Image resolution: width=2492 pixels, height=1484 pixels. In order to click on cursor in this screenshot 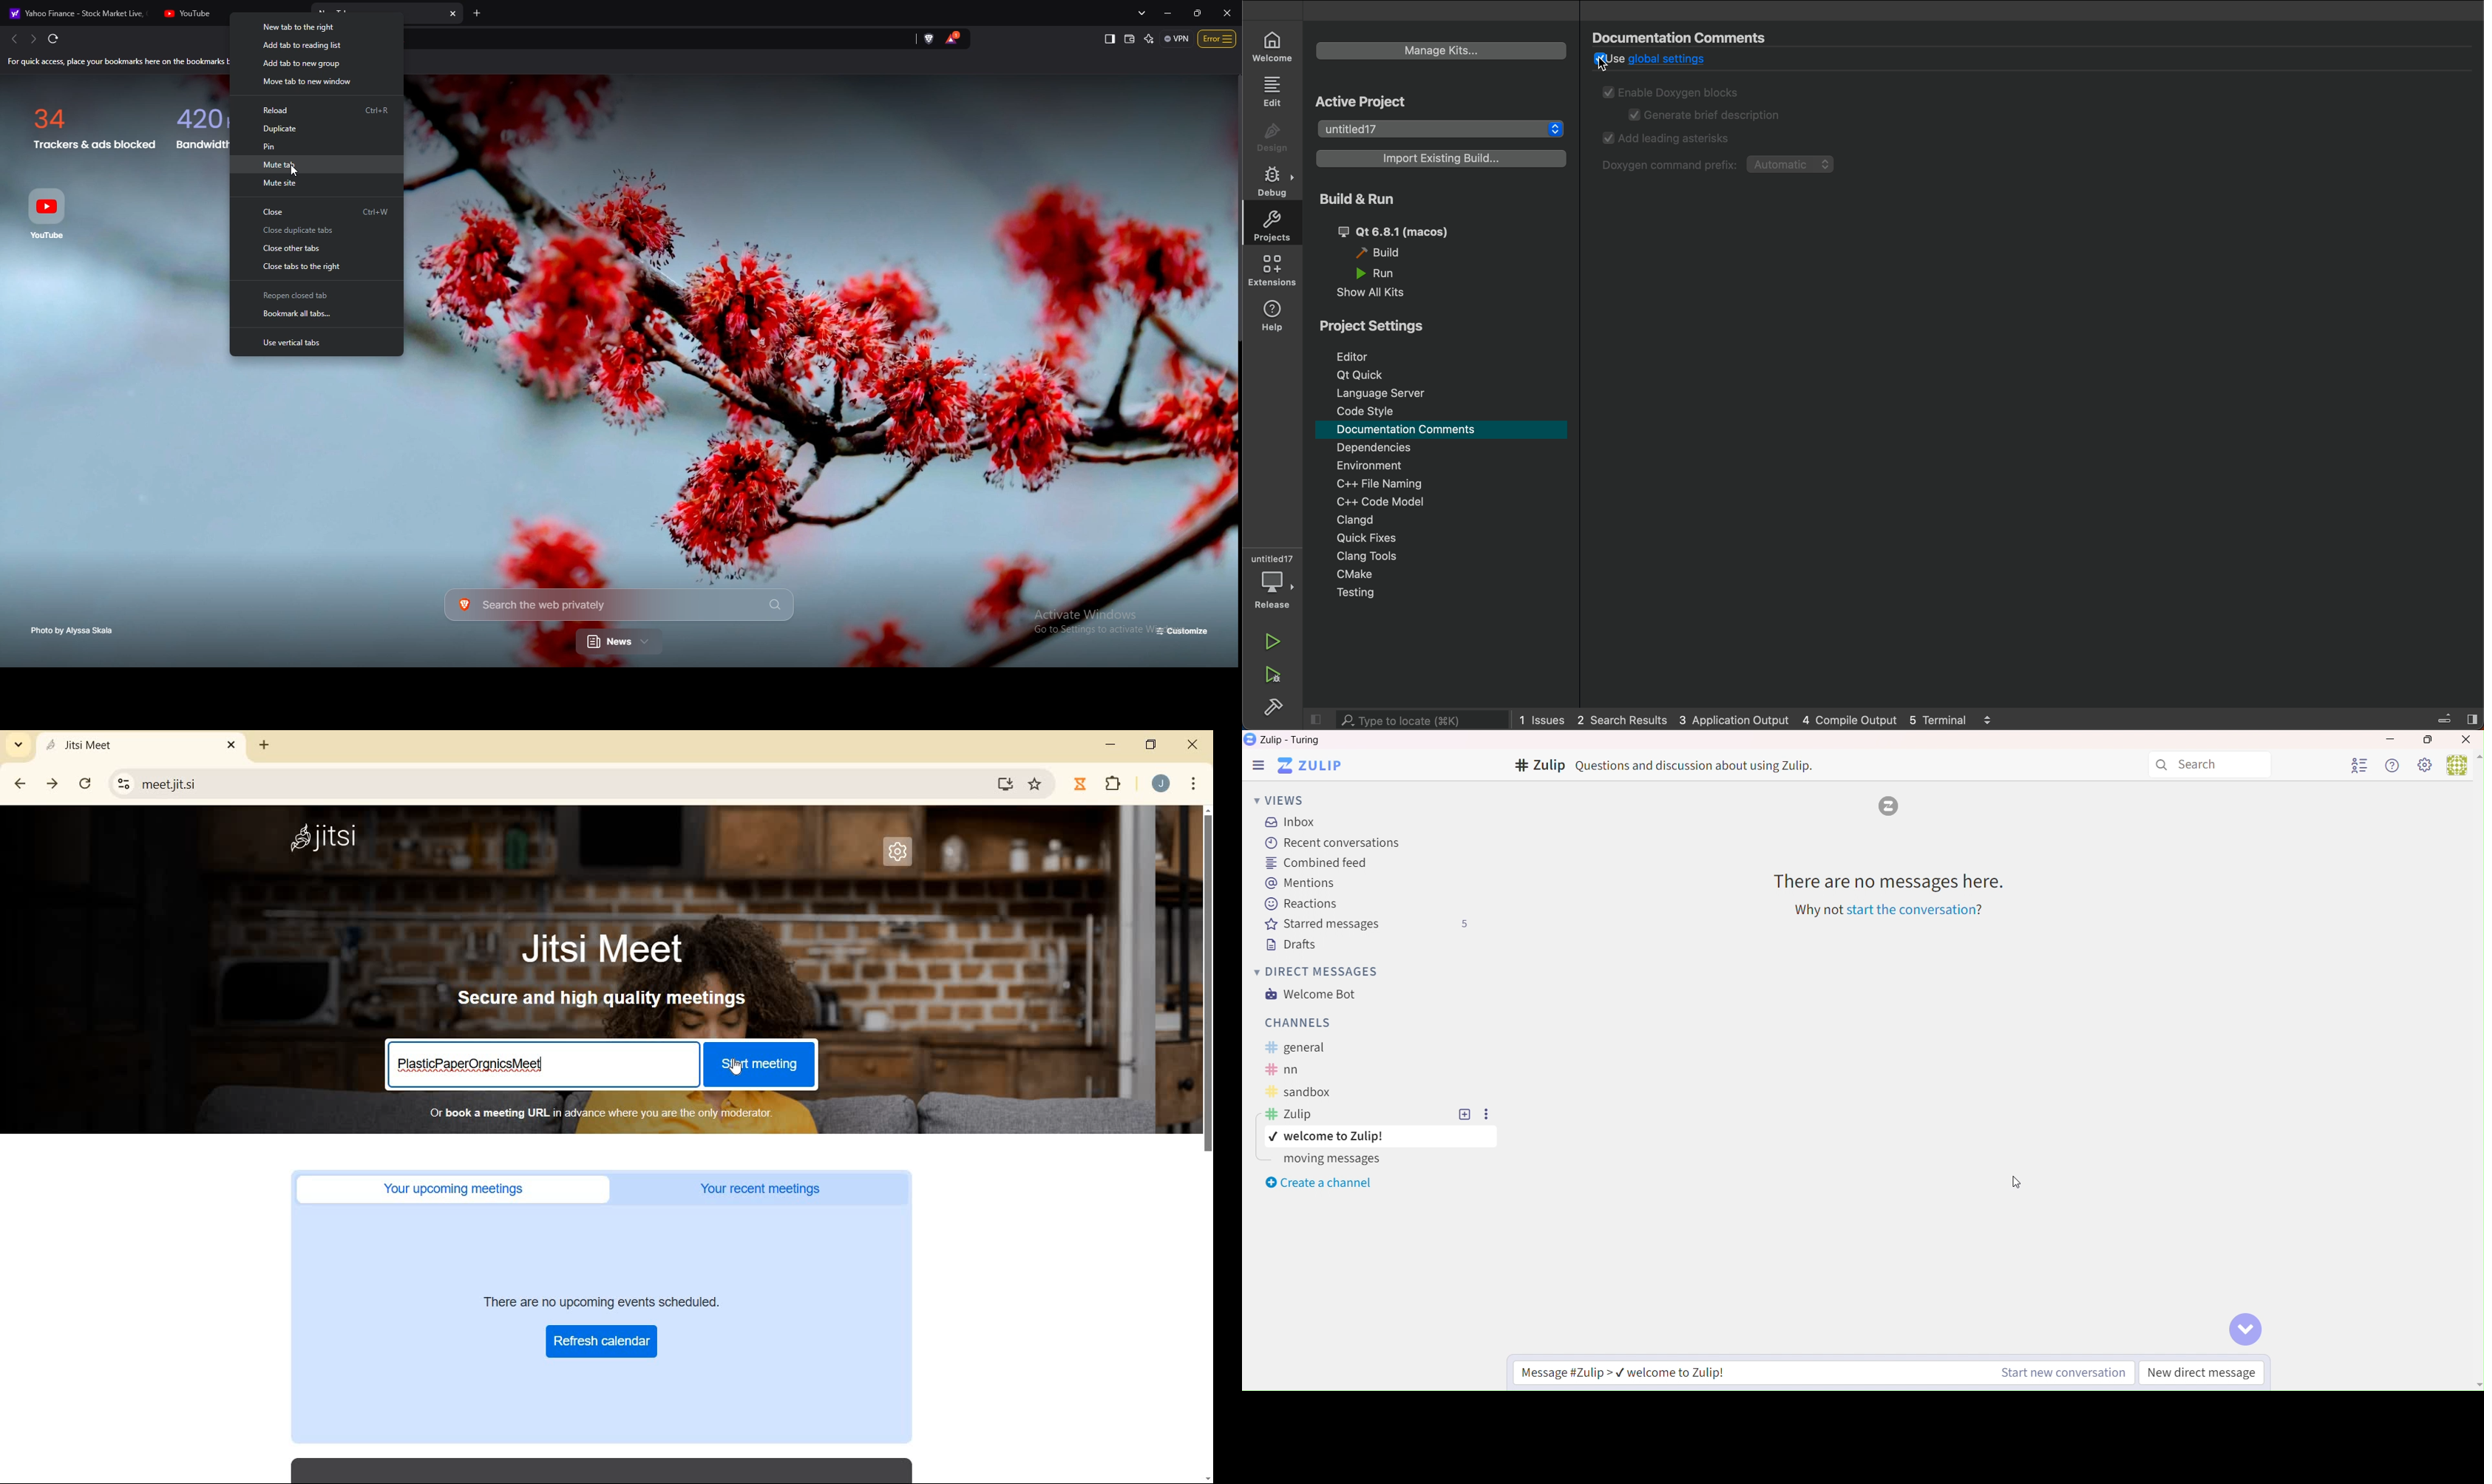, I will do `click(1598, 65)`.